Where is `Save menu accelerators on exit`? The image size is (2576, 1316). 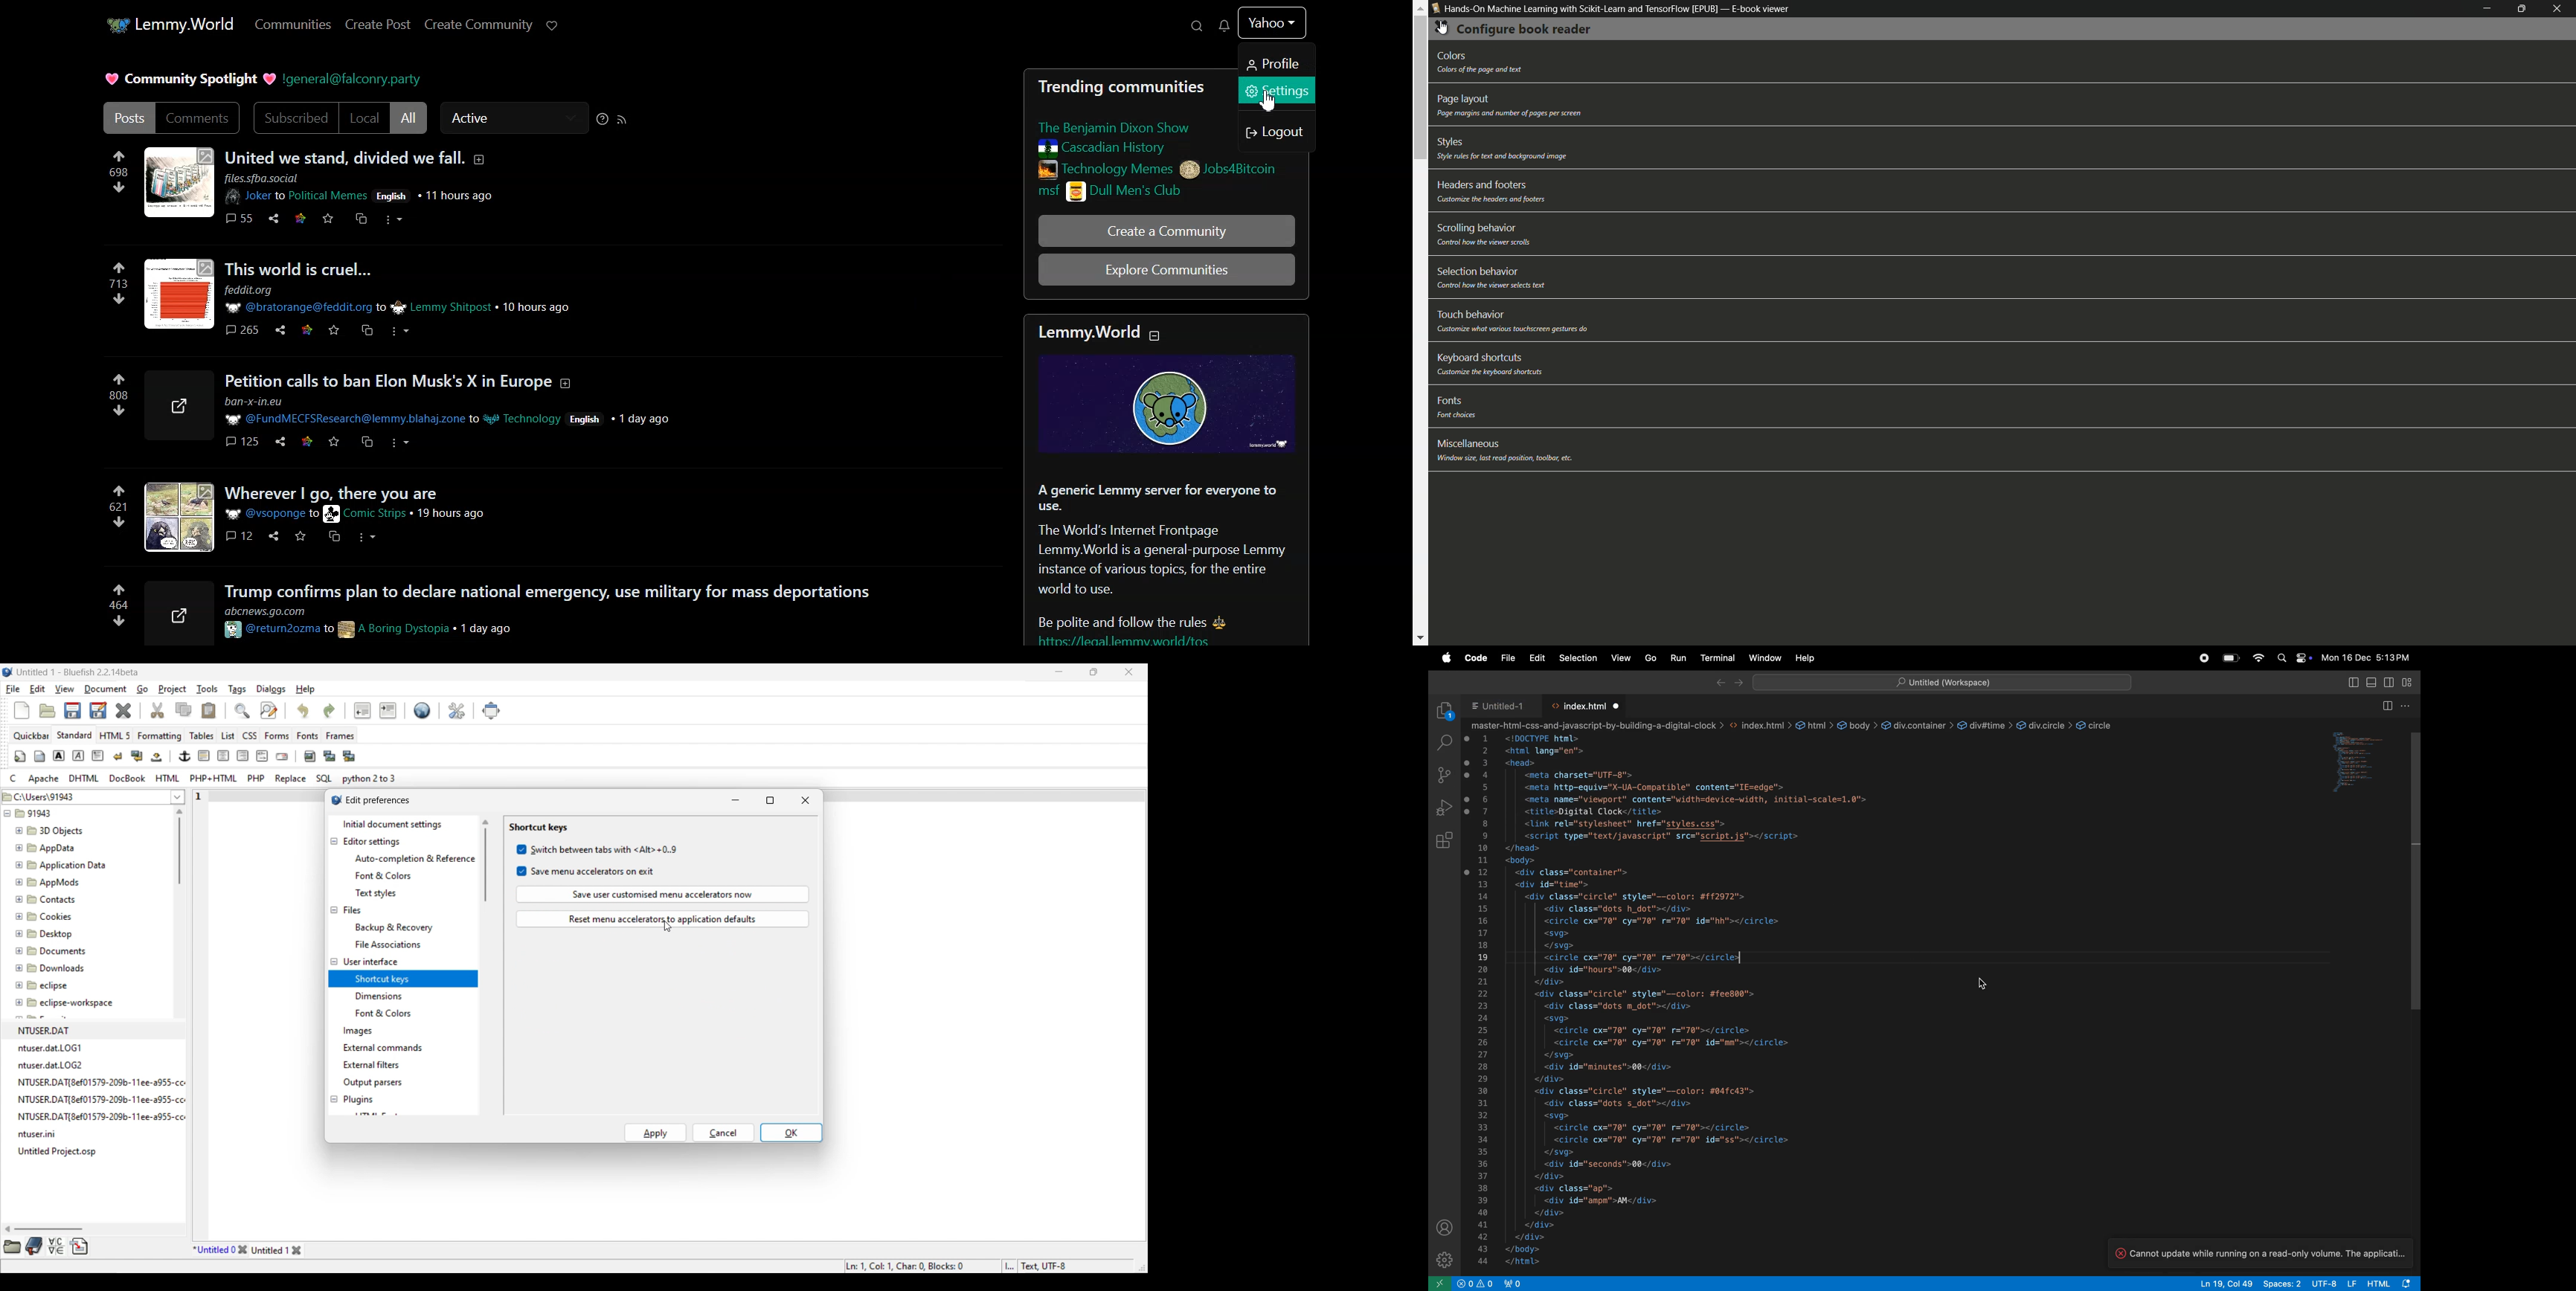 Save menu accelerators on exit is located at coordinates (586, 871).